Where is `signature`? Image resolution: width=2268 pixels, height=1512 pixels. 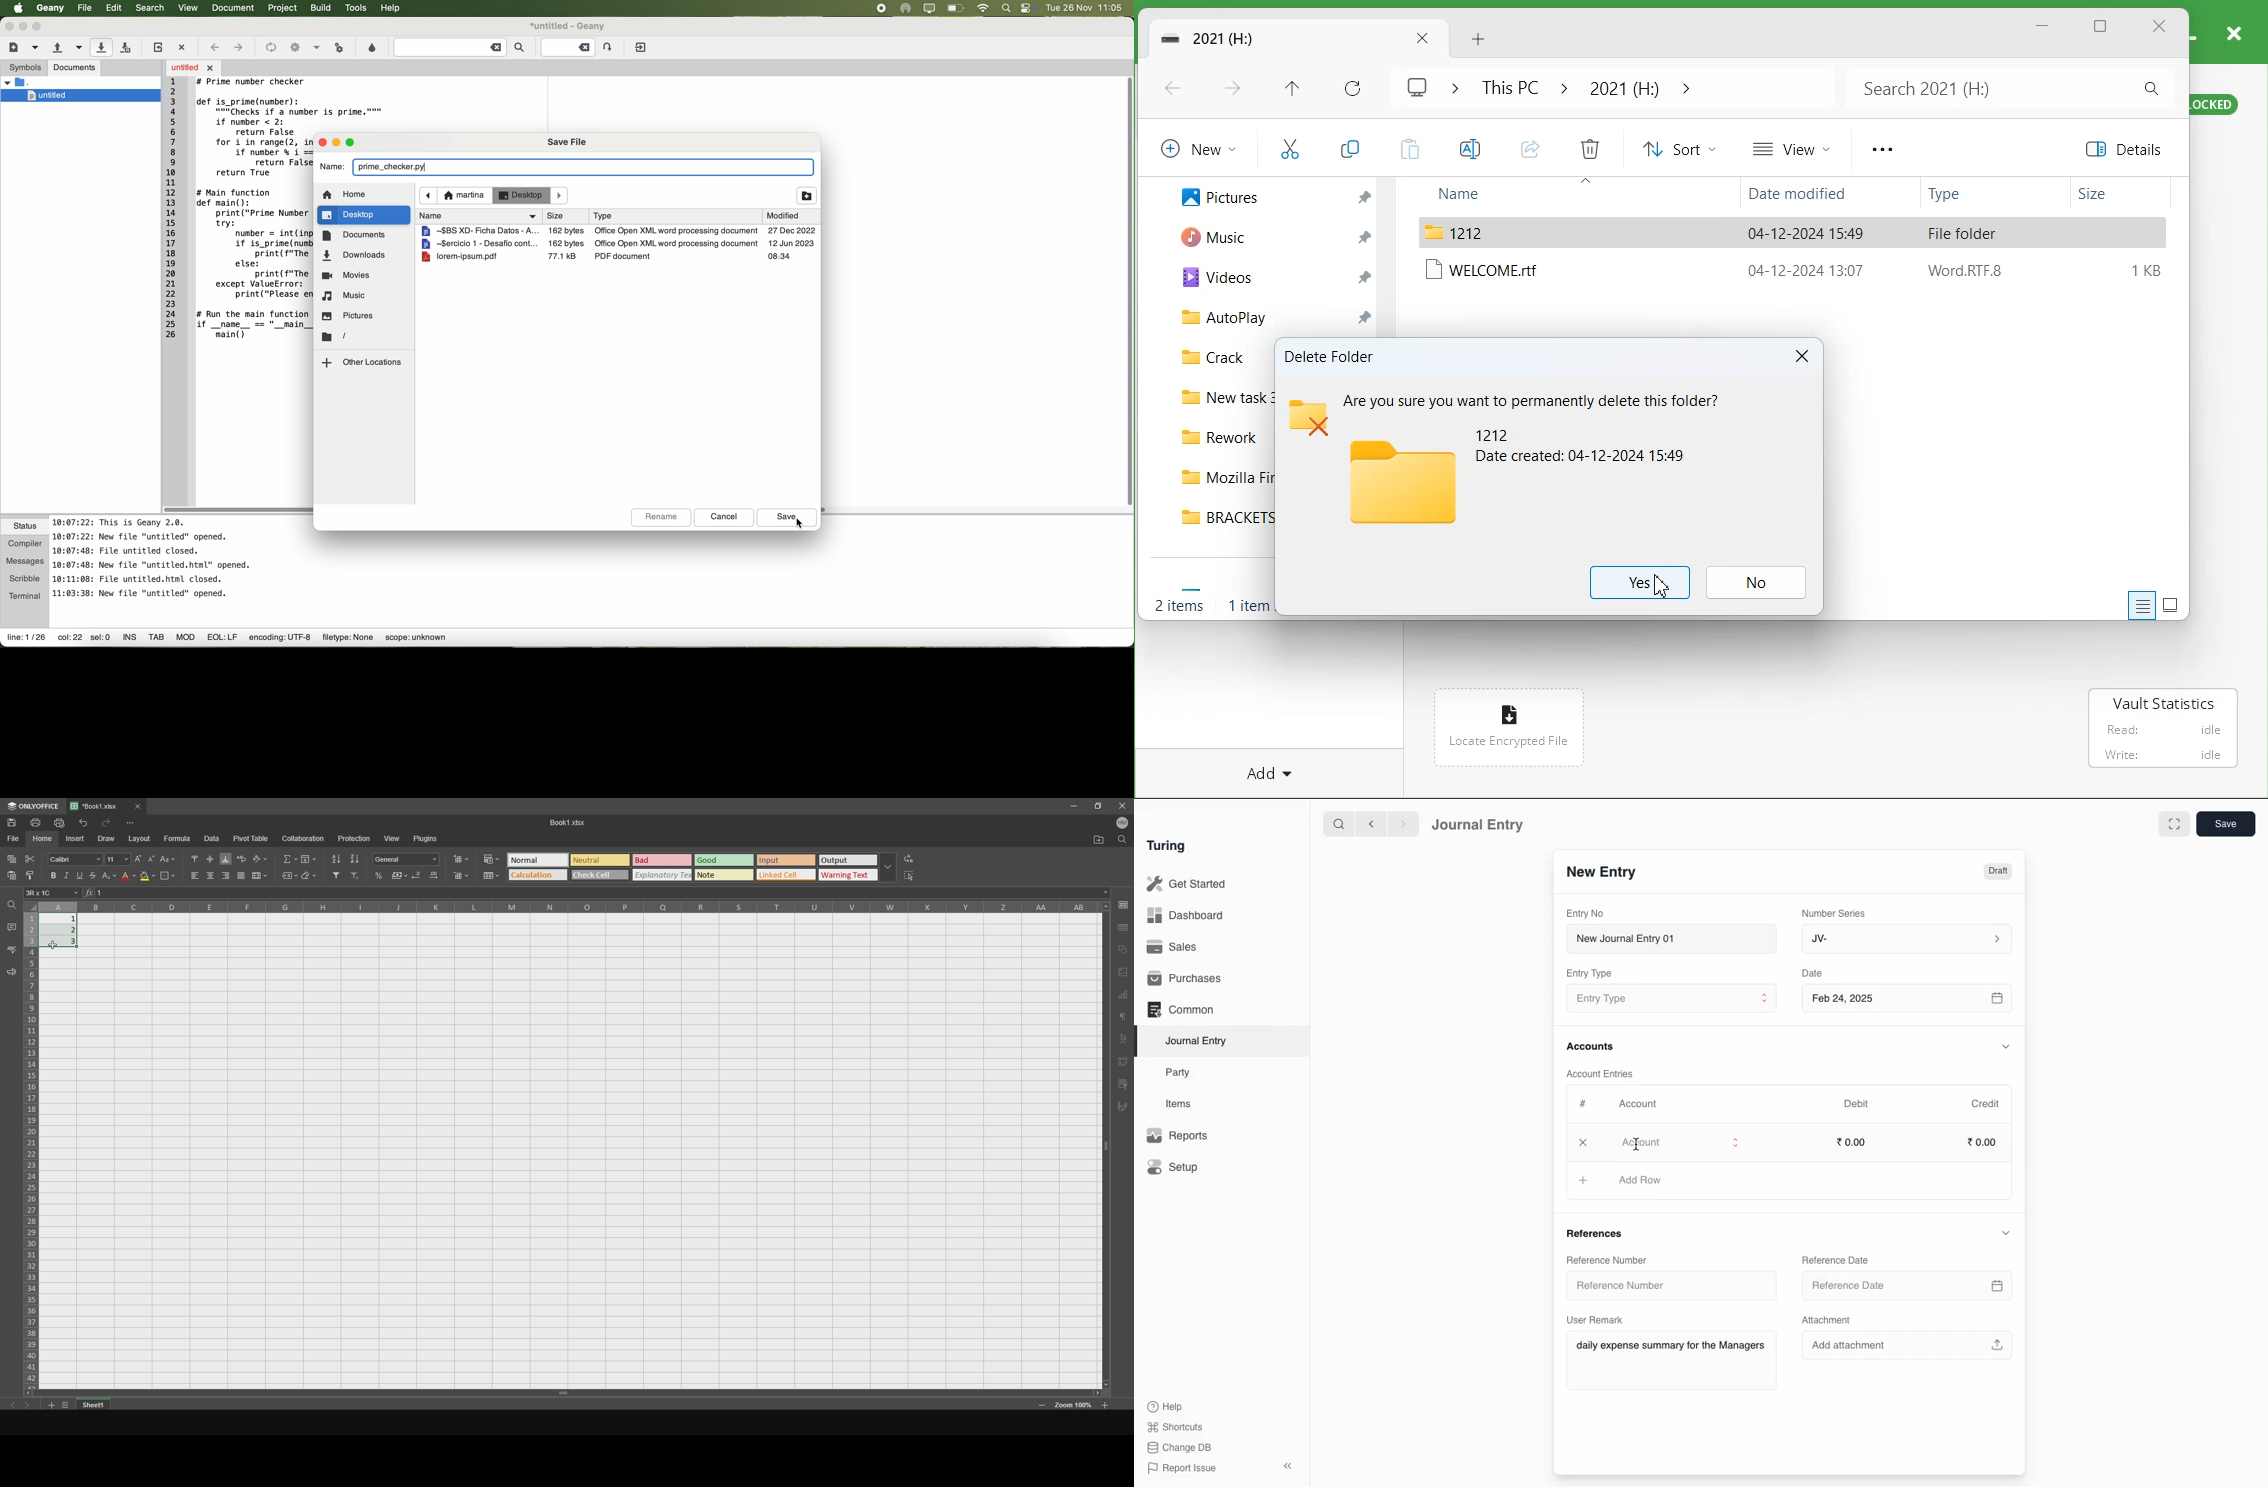
signature is located at coordinates (1125, 1110).